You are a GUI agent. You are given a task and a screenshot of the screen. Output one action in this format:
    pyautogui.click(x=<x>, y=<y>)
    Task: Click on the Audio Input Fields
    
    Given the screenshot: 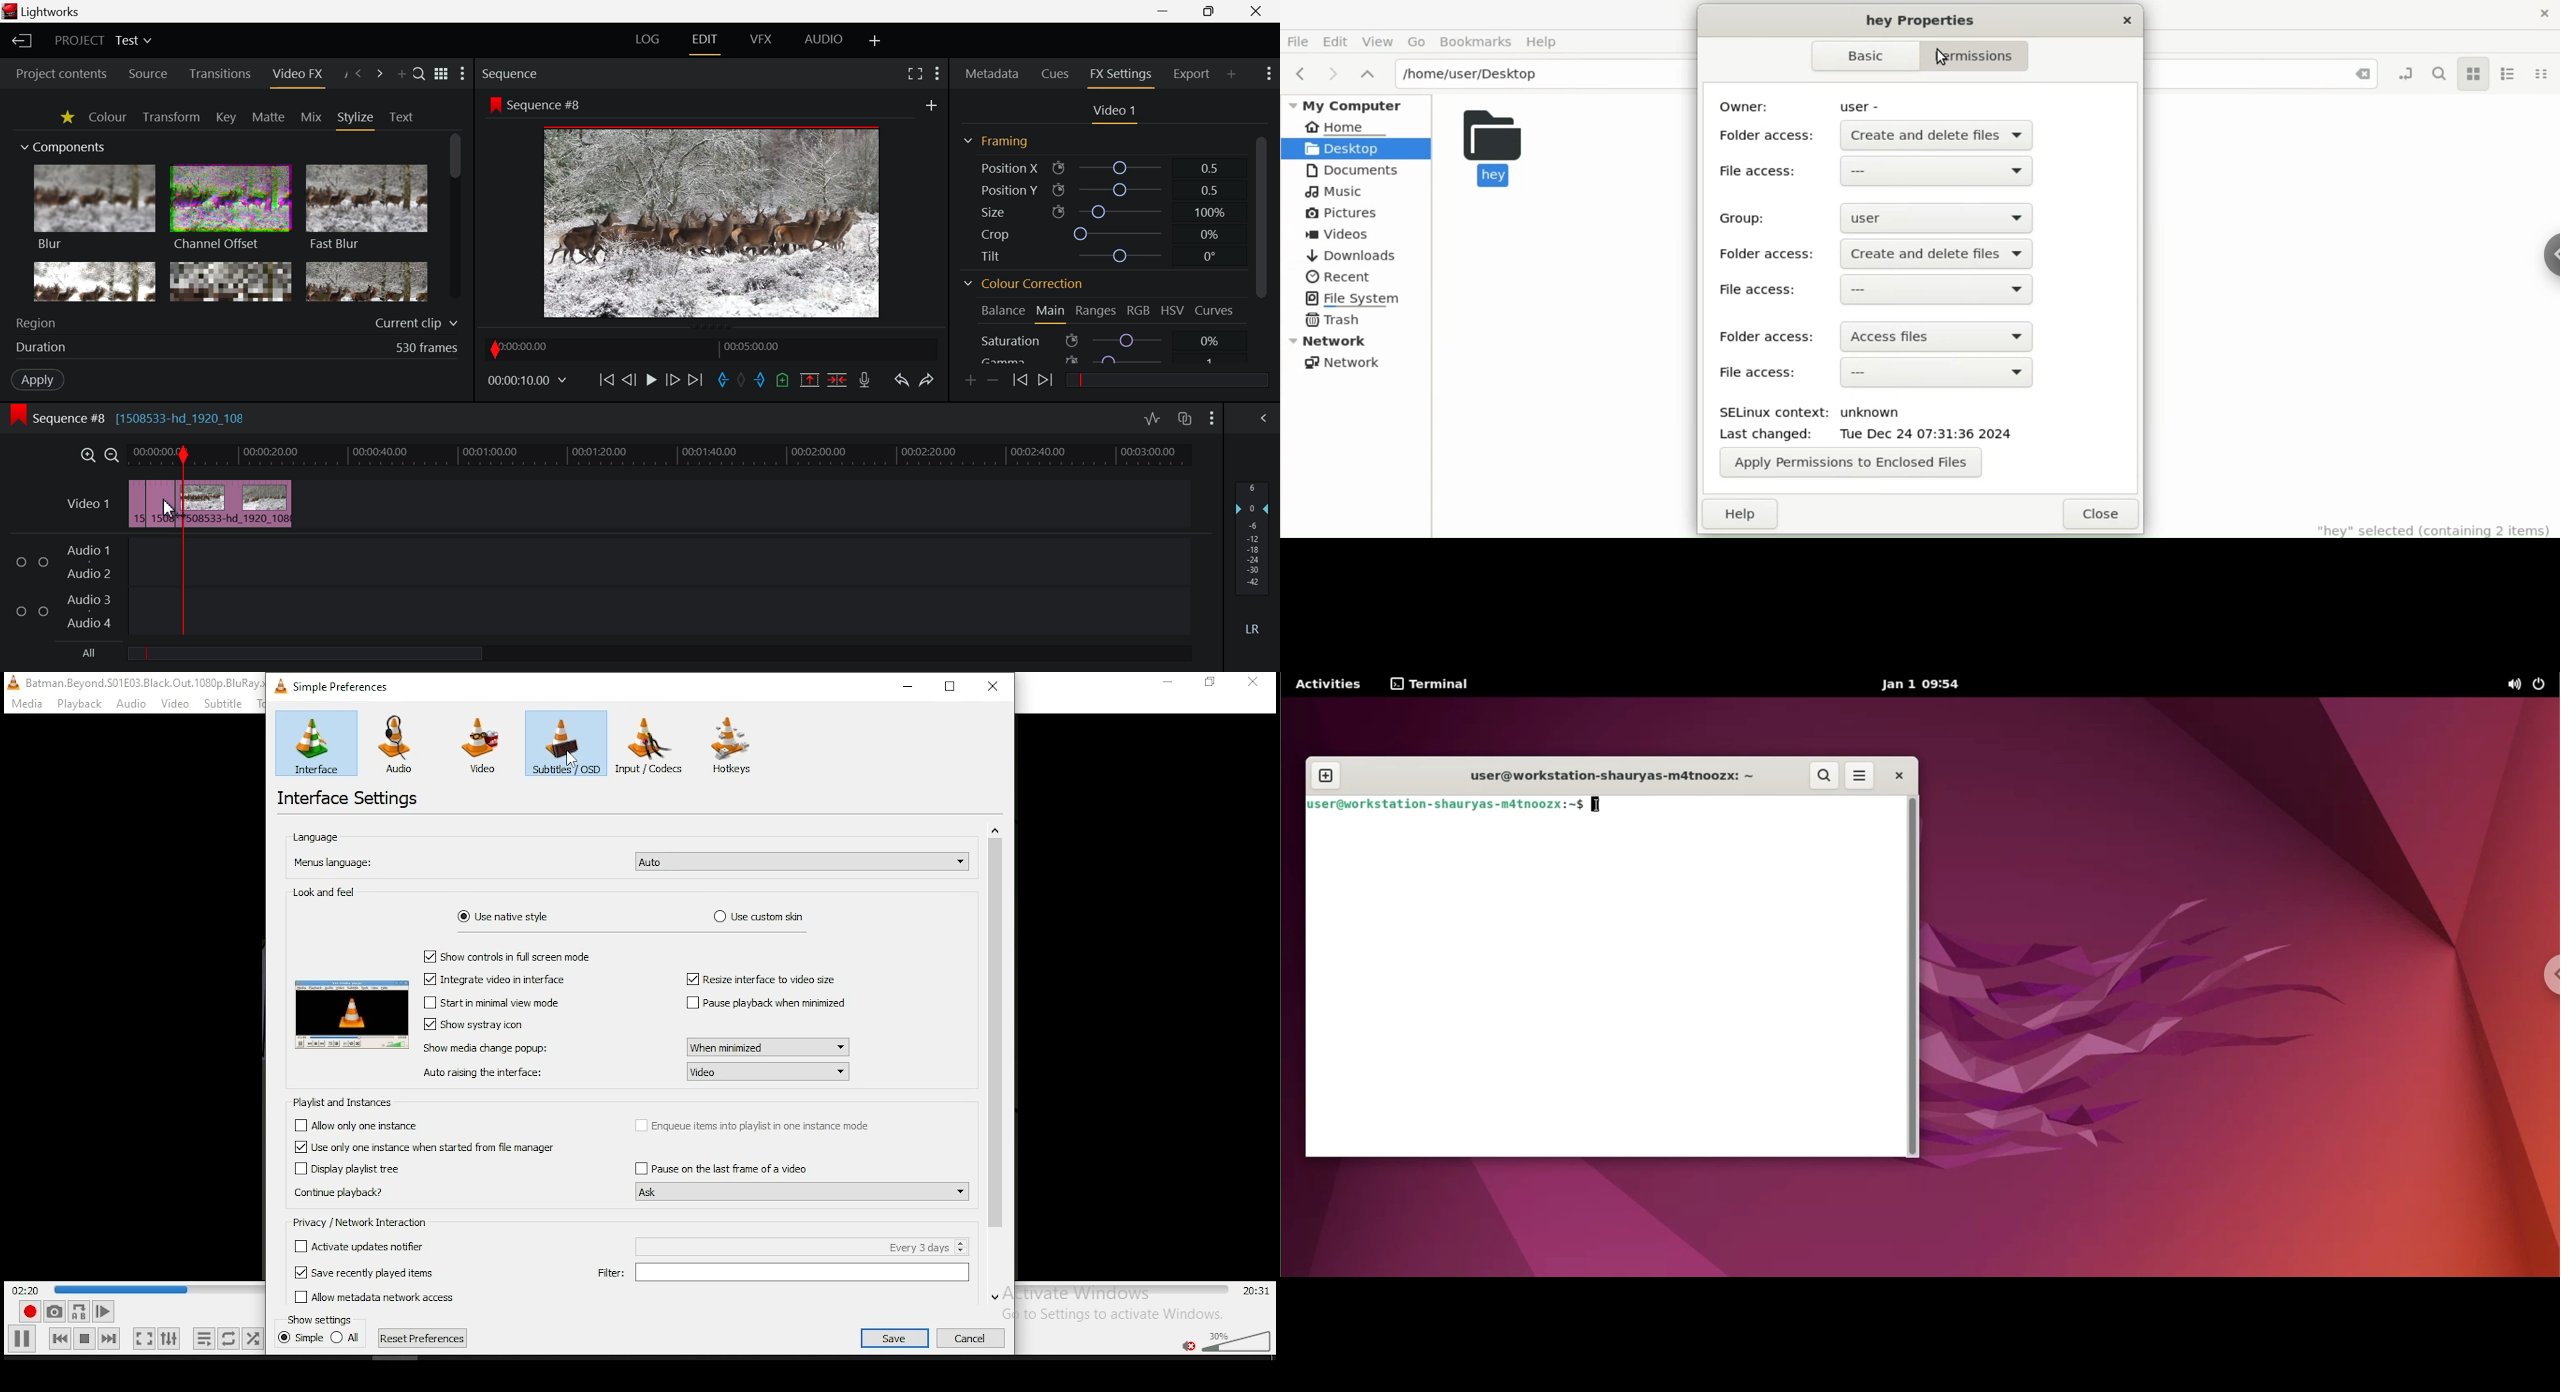 What is the action you would take?
    pyautogui.click(x=595, y=588)
    